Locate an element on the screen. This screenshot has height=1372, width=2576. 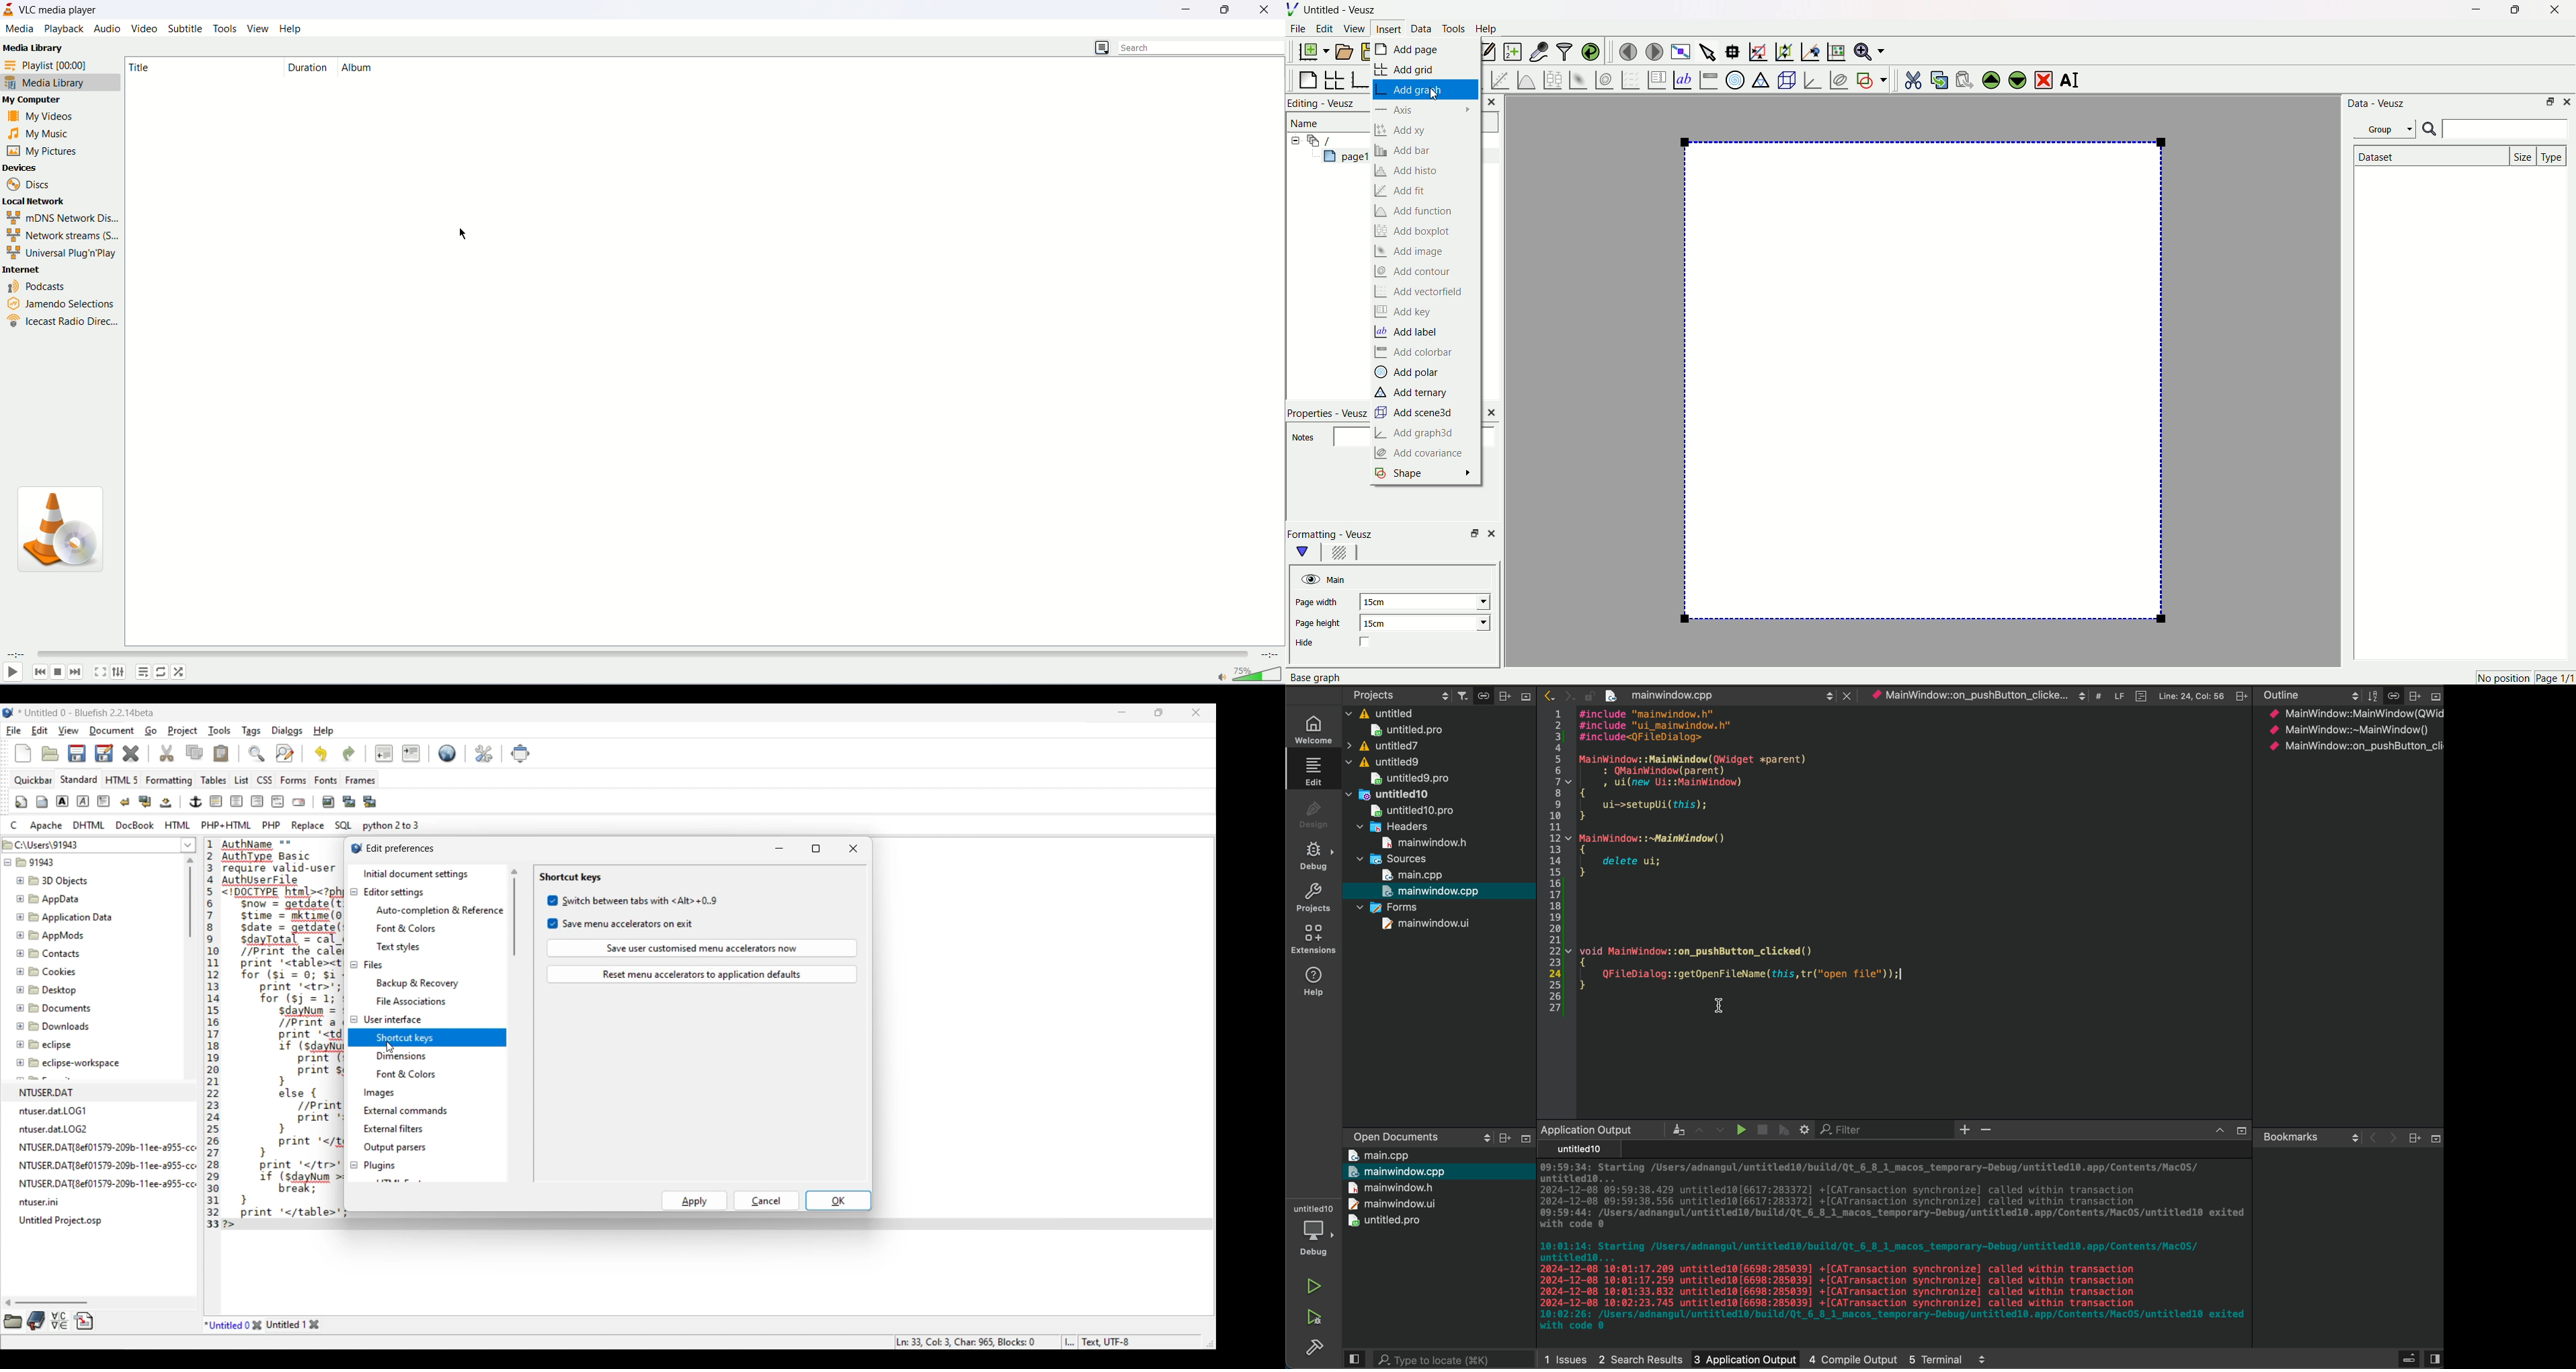
Add colorbar is located at coordinates (1415, 353).